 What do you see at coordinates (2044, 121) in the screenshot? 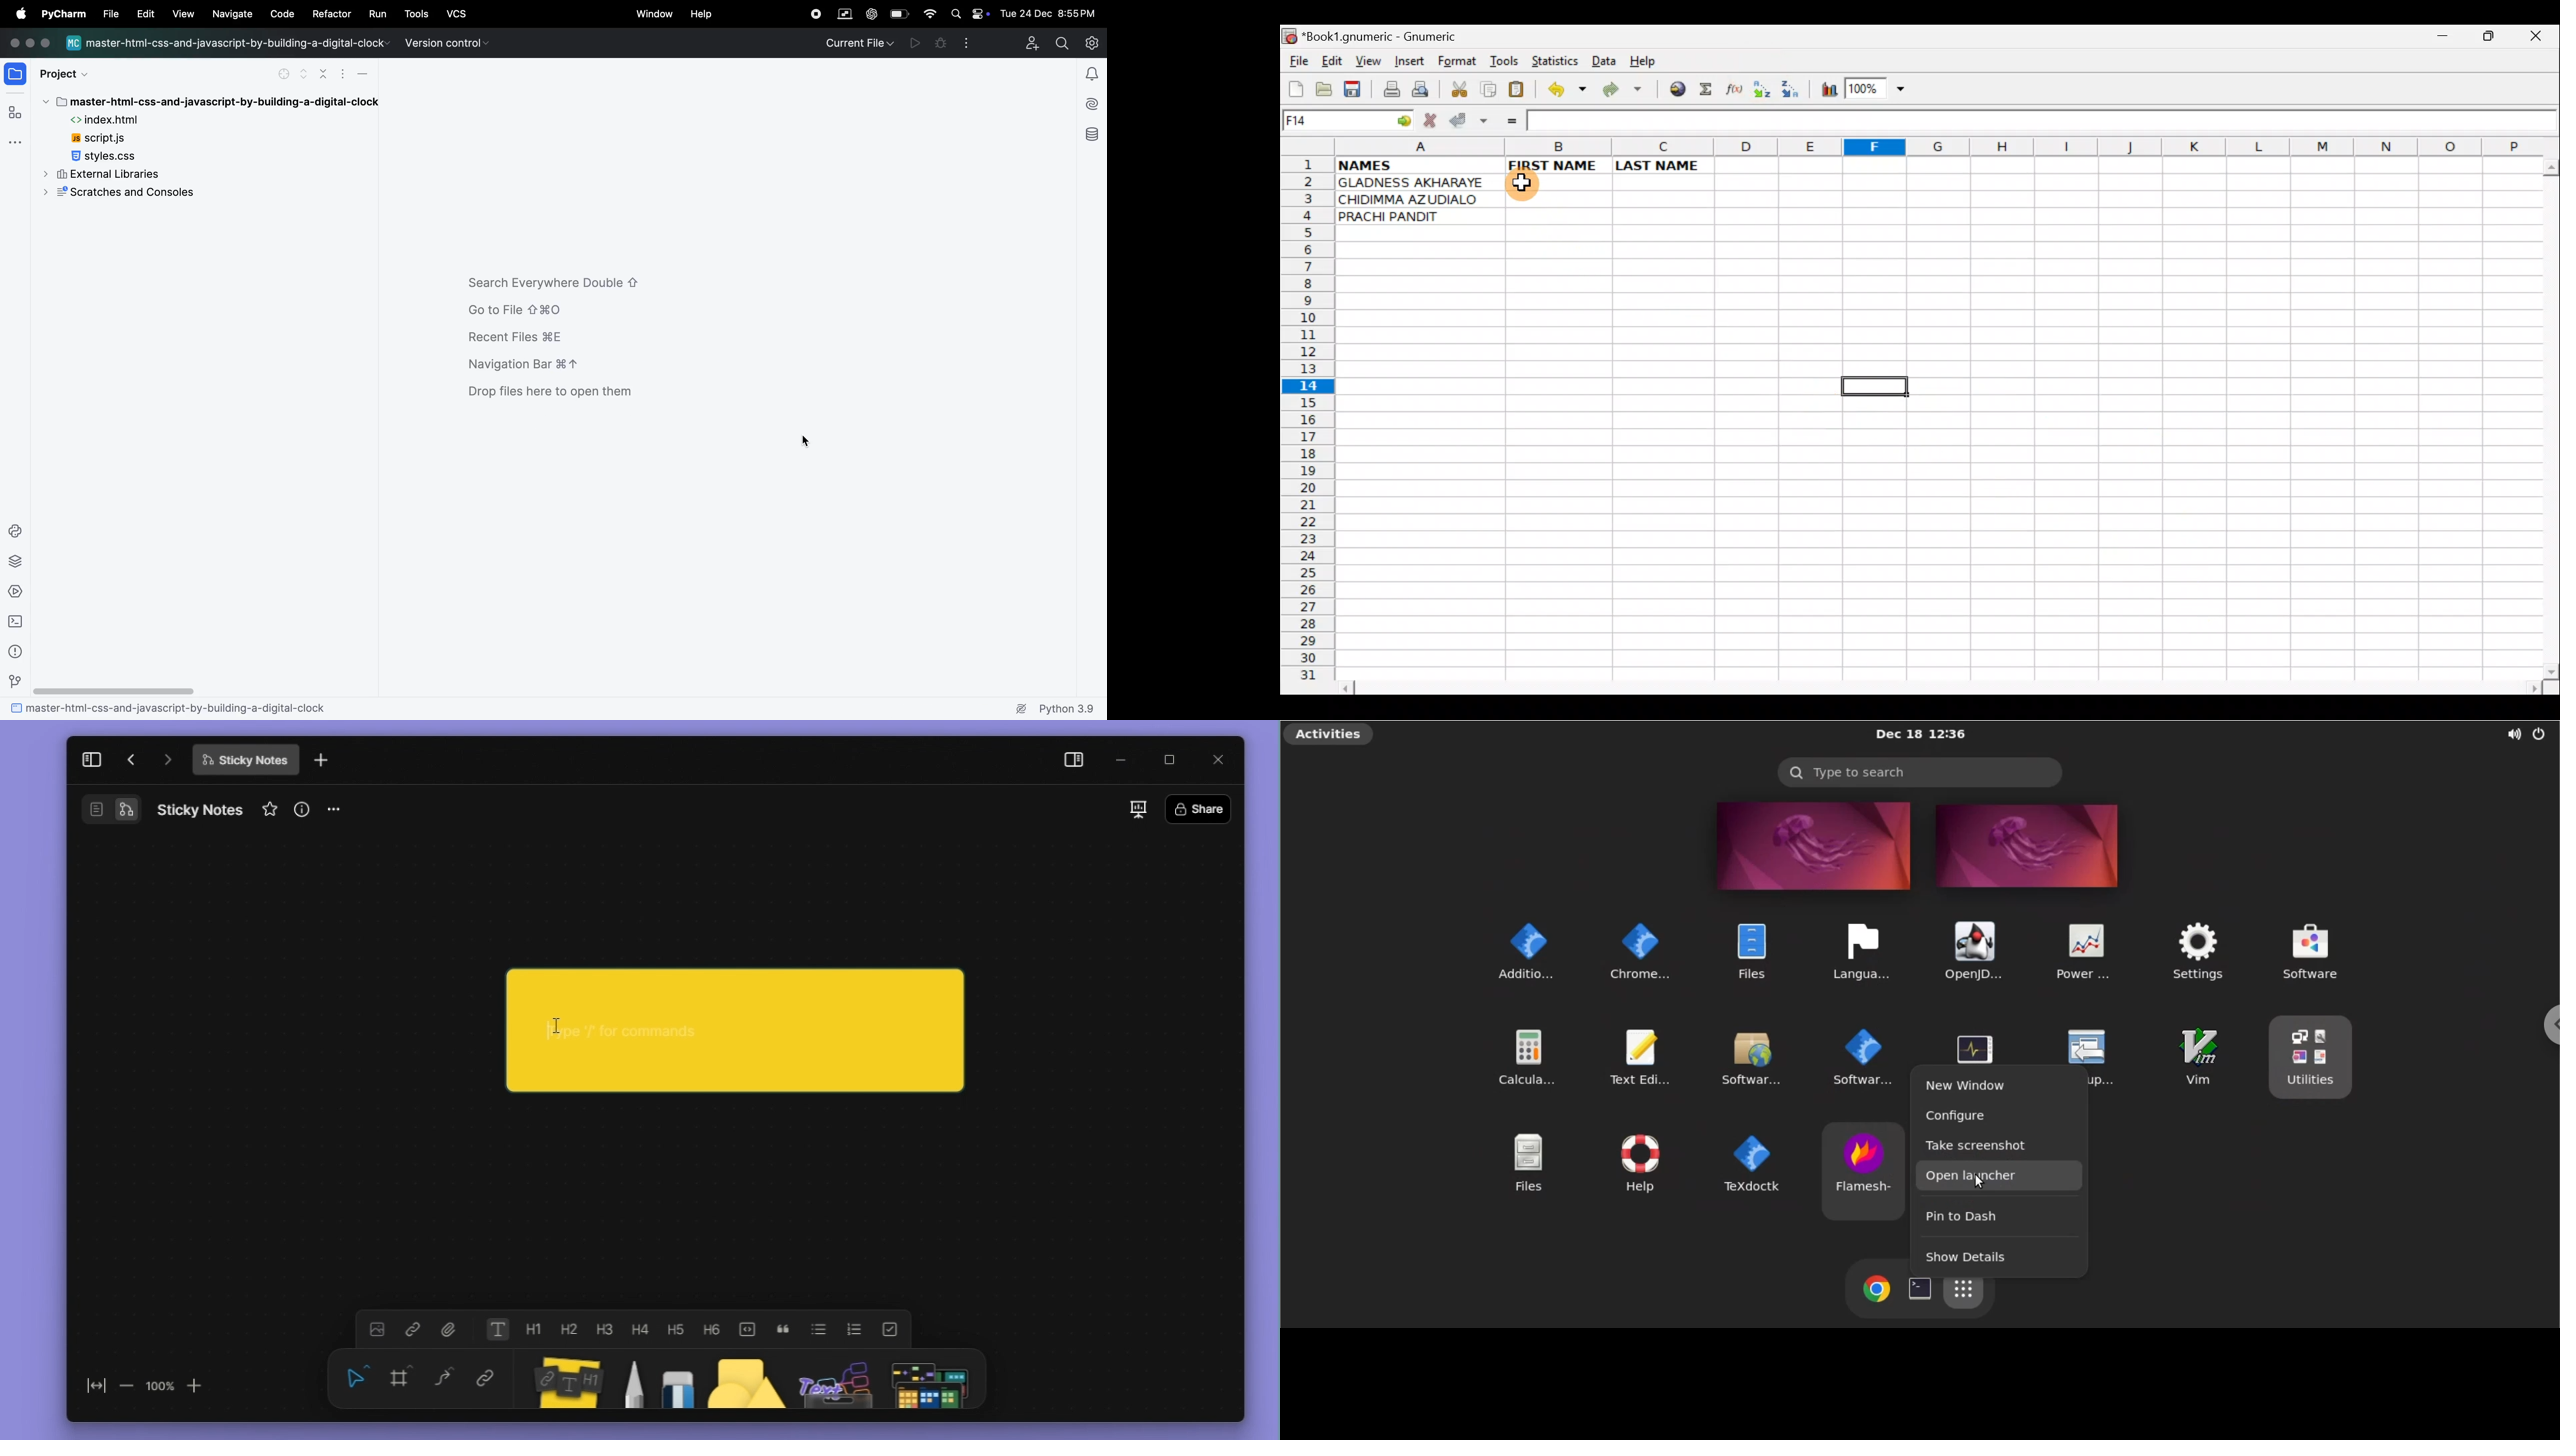
I see `Formula bar` at bounding box center [2044, 121].